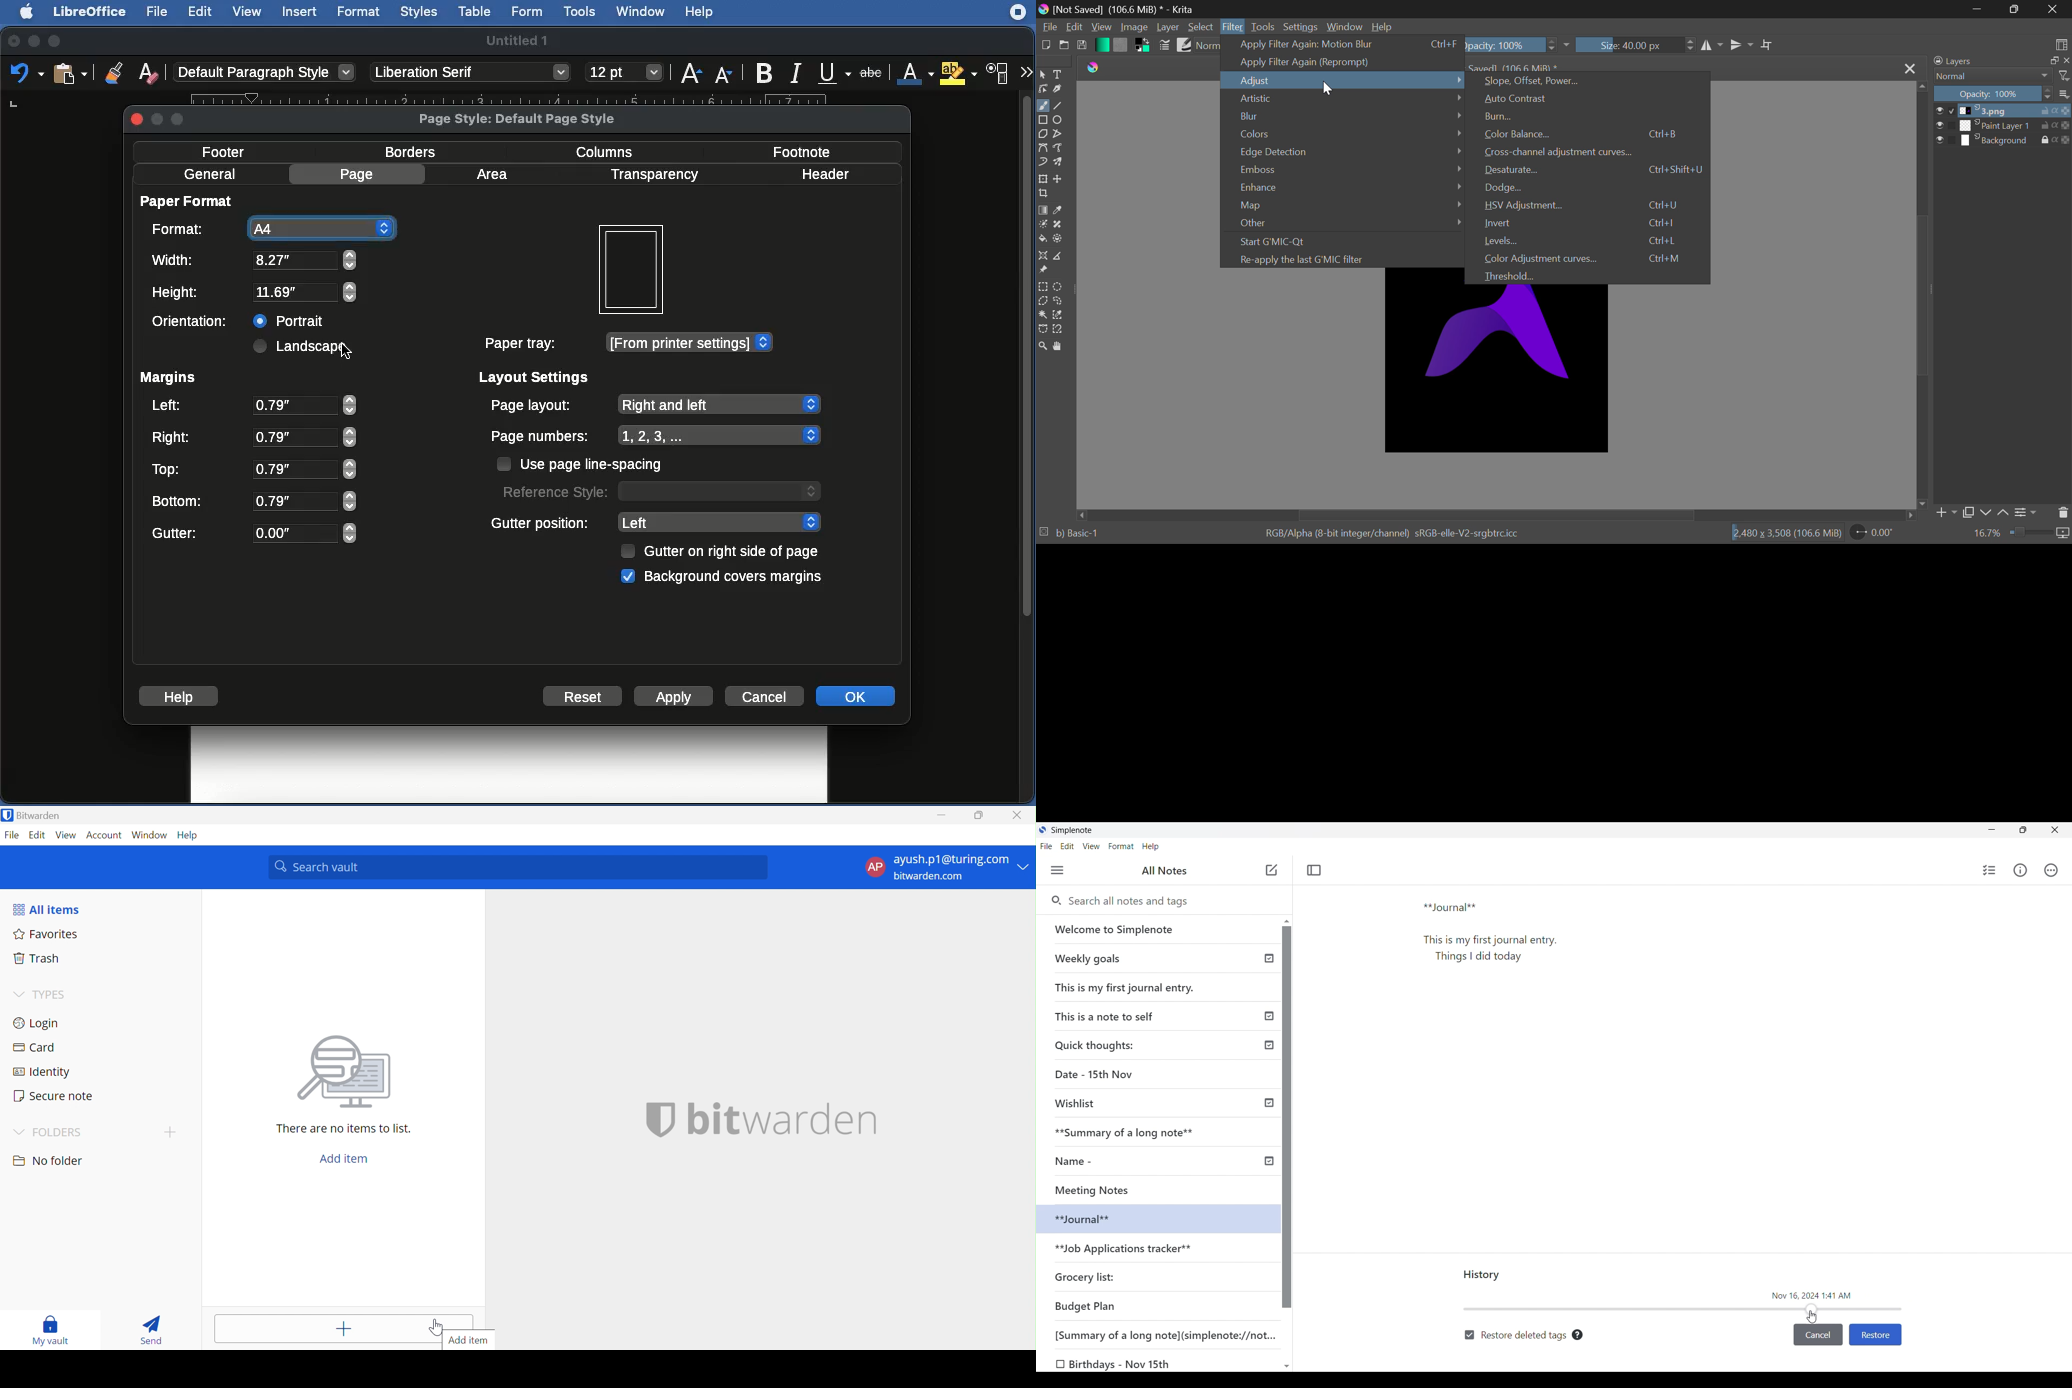 This screenshot has width=2072, height=1400. What do you see at coordinates (2013, 9) in the screenshot?
I see `Minimize` at bounding box center [2013, 9].